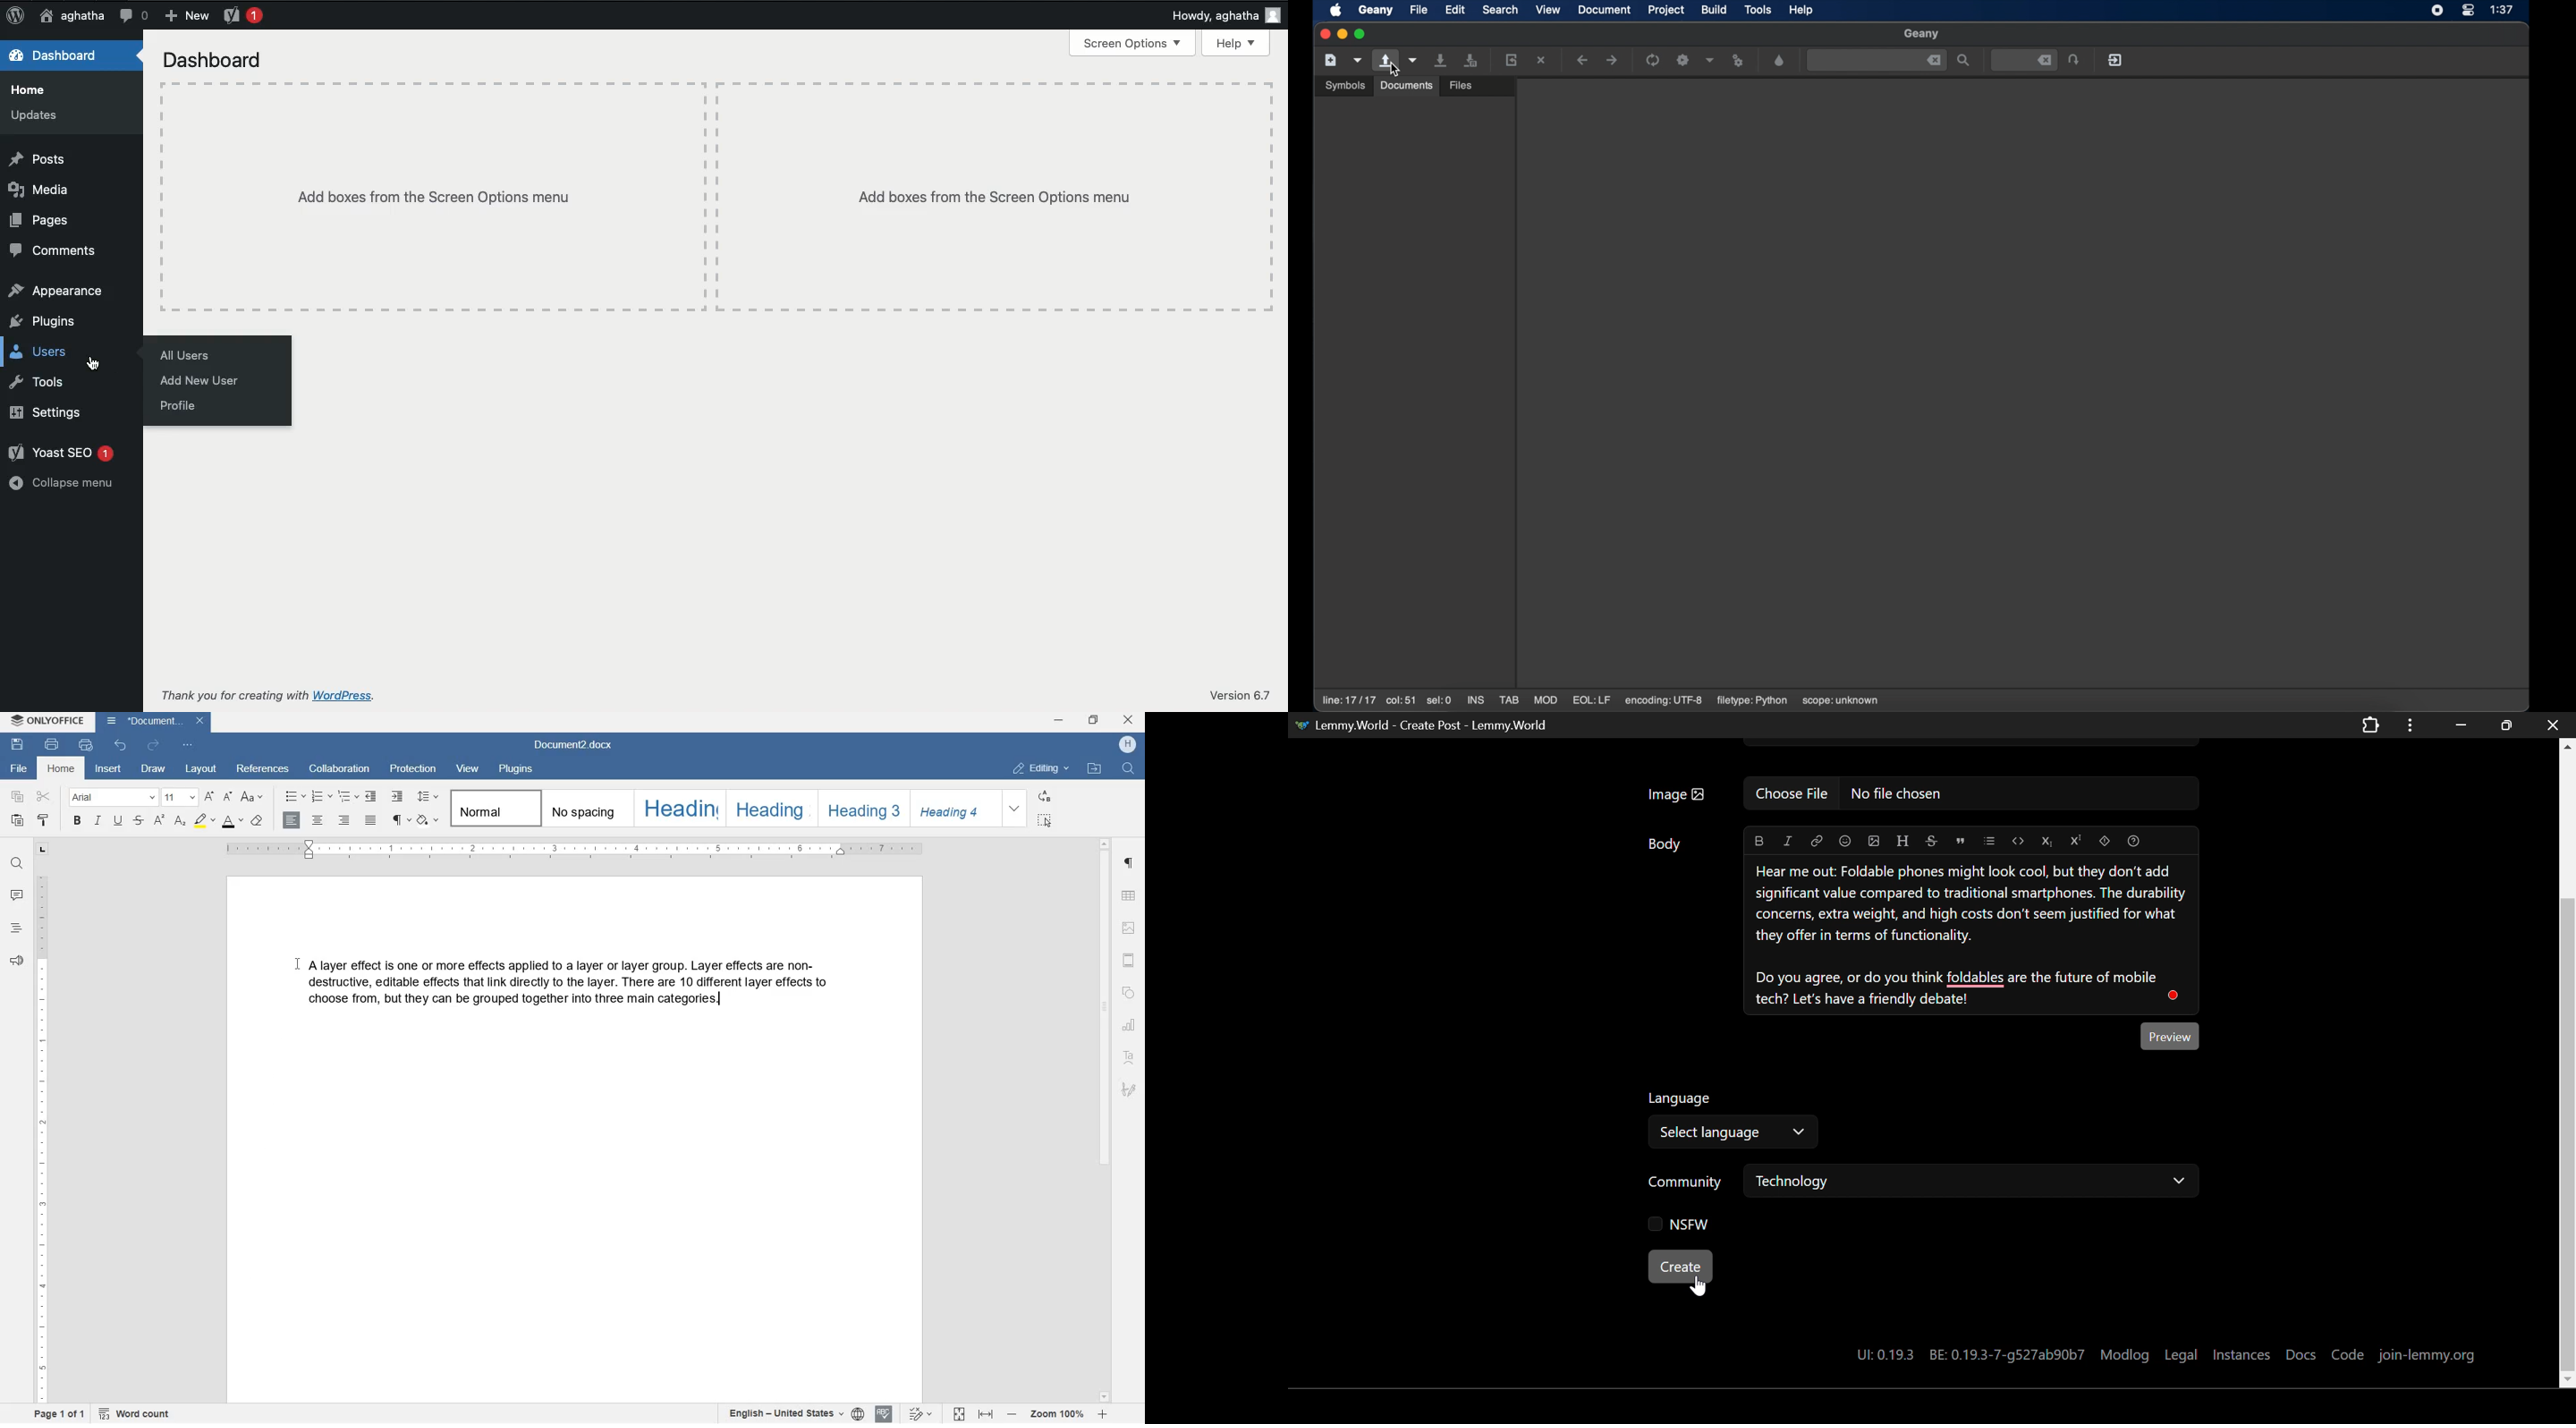  What do you see at coordinates (340, 770) in the screenshot?
I see `collaboration` at bounding box center [340, 770].